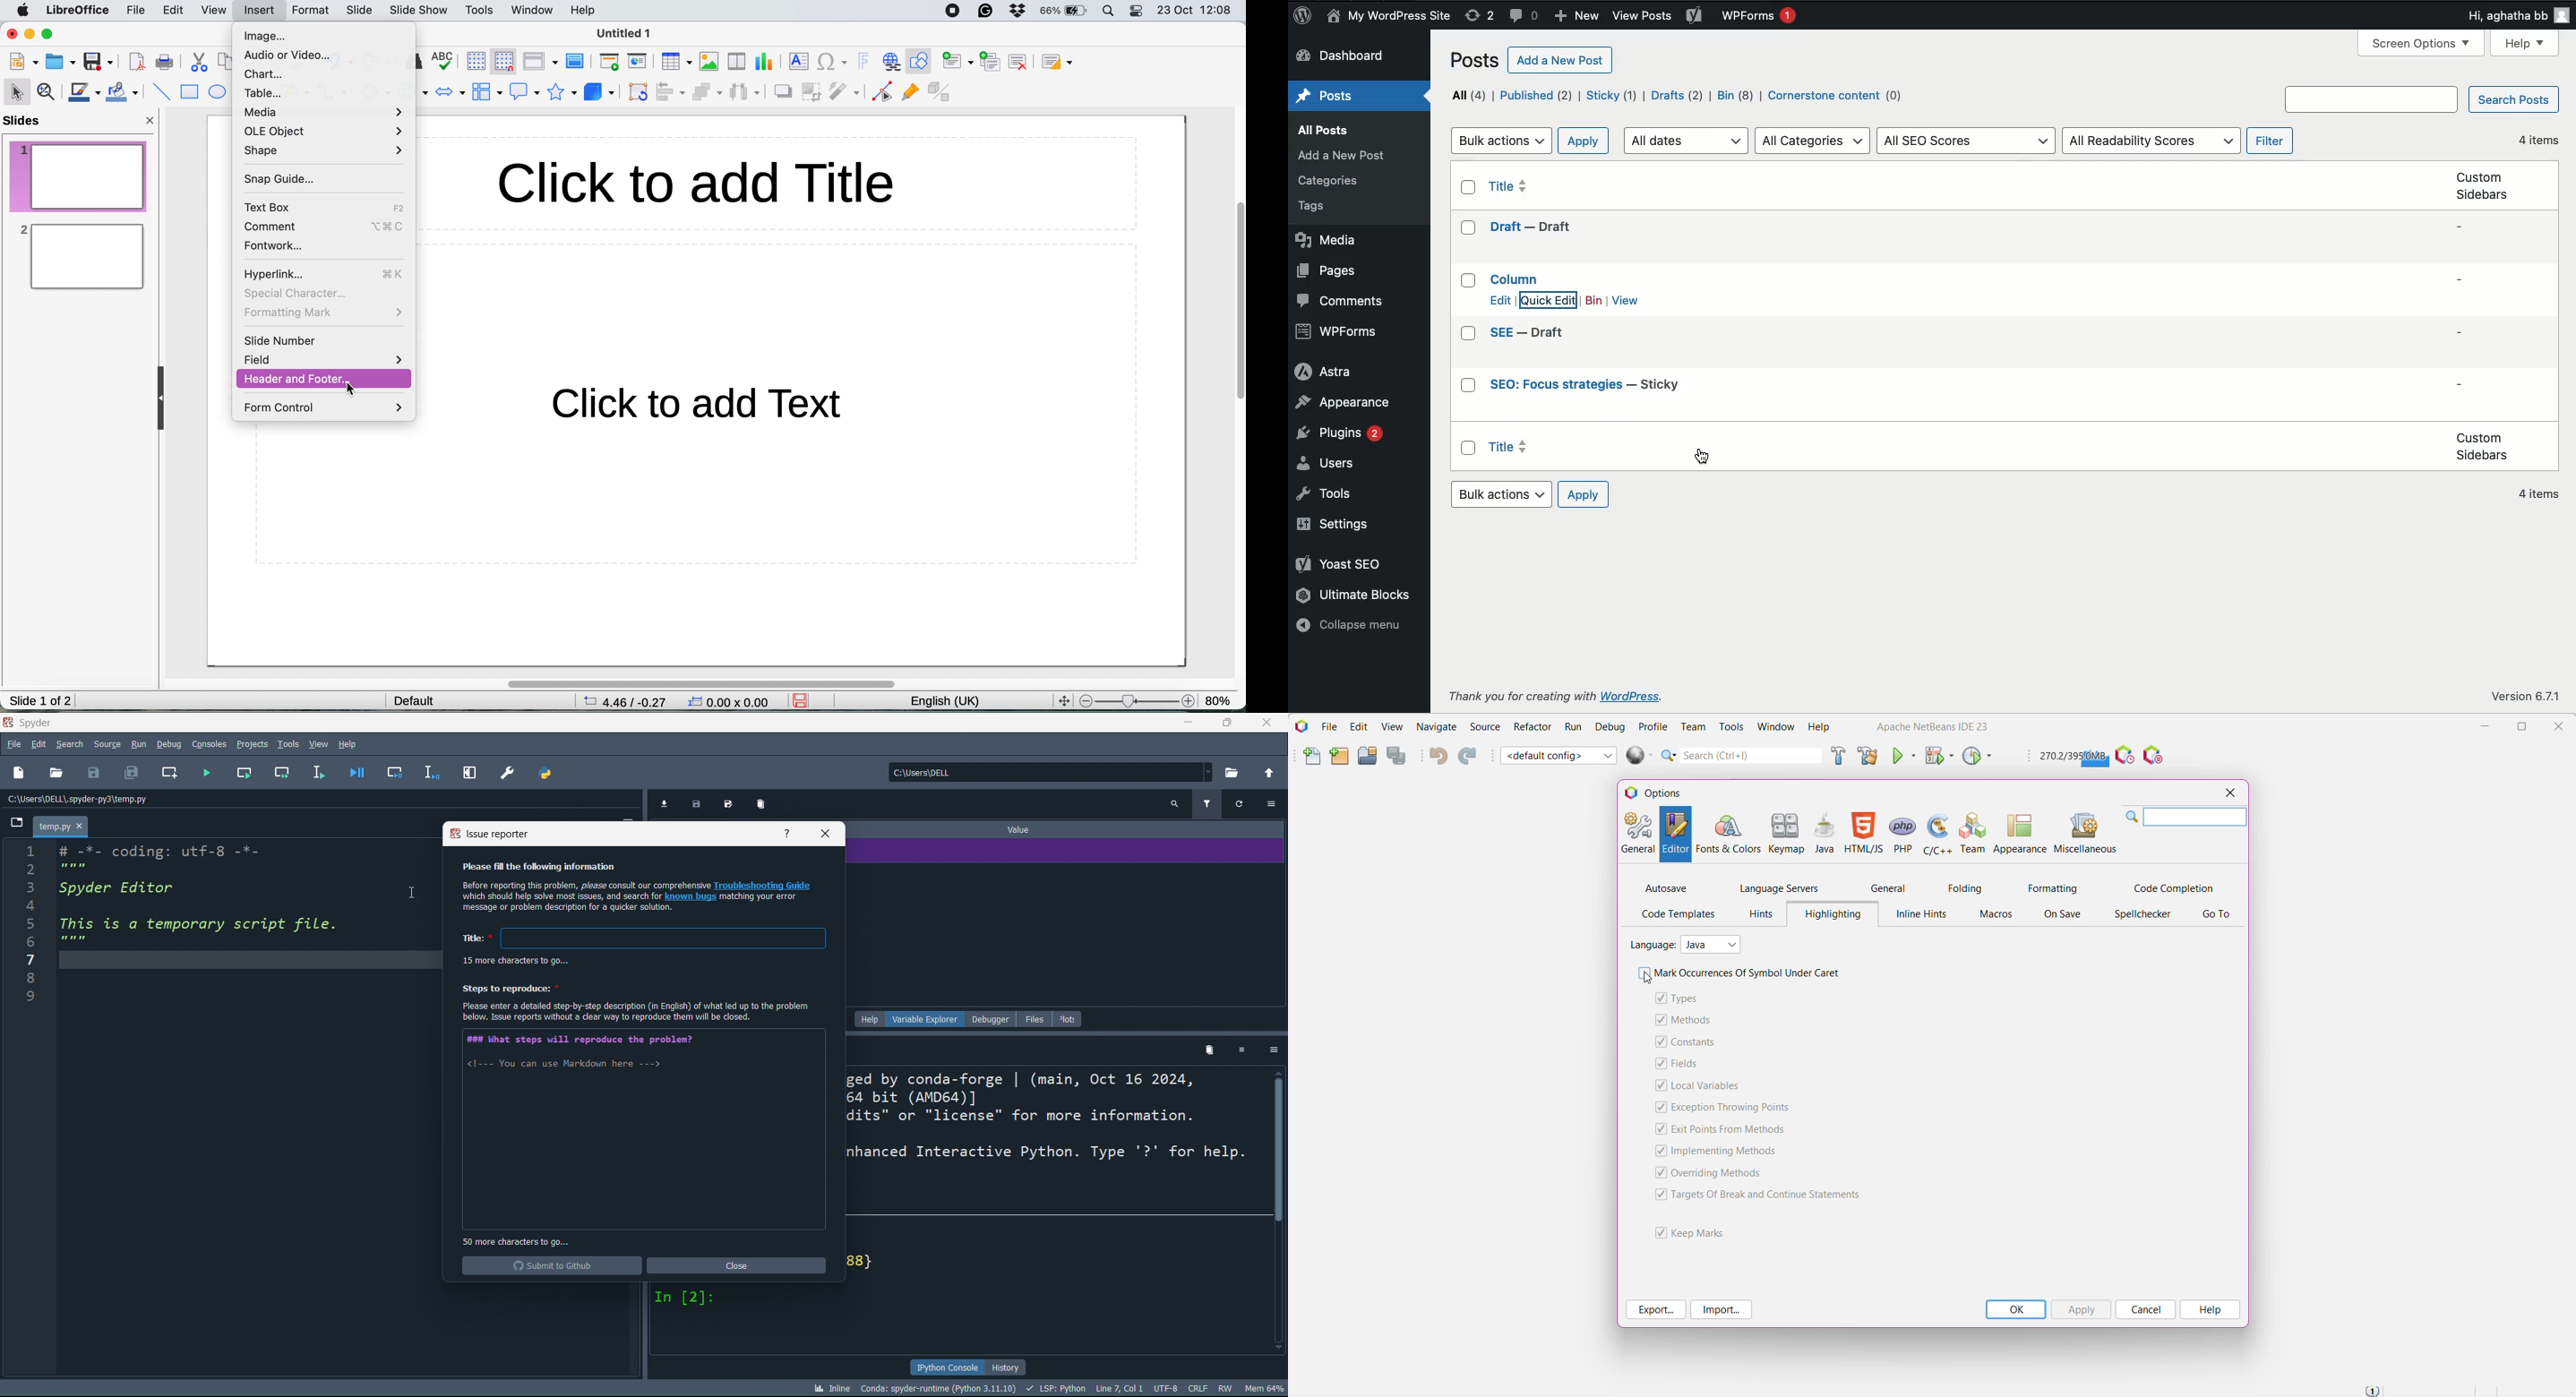  Describe the element at coordinates (522, 962) in the screenshot. I see `15 more character to go...` at that location.